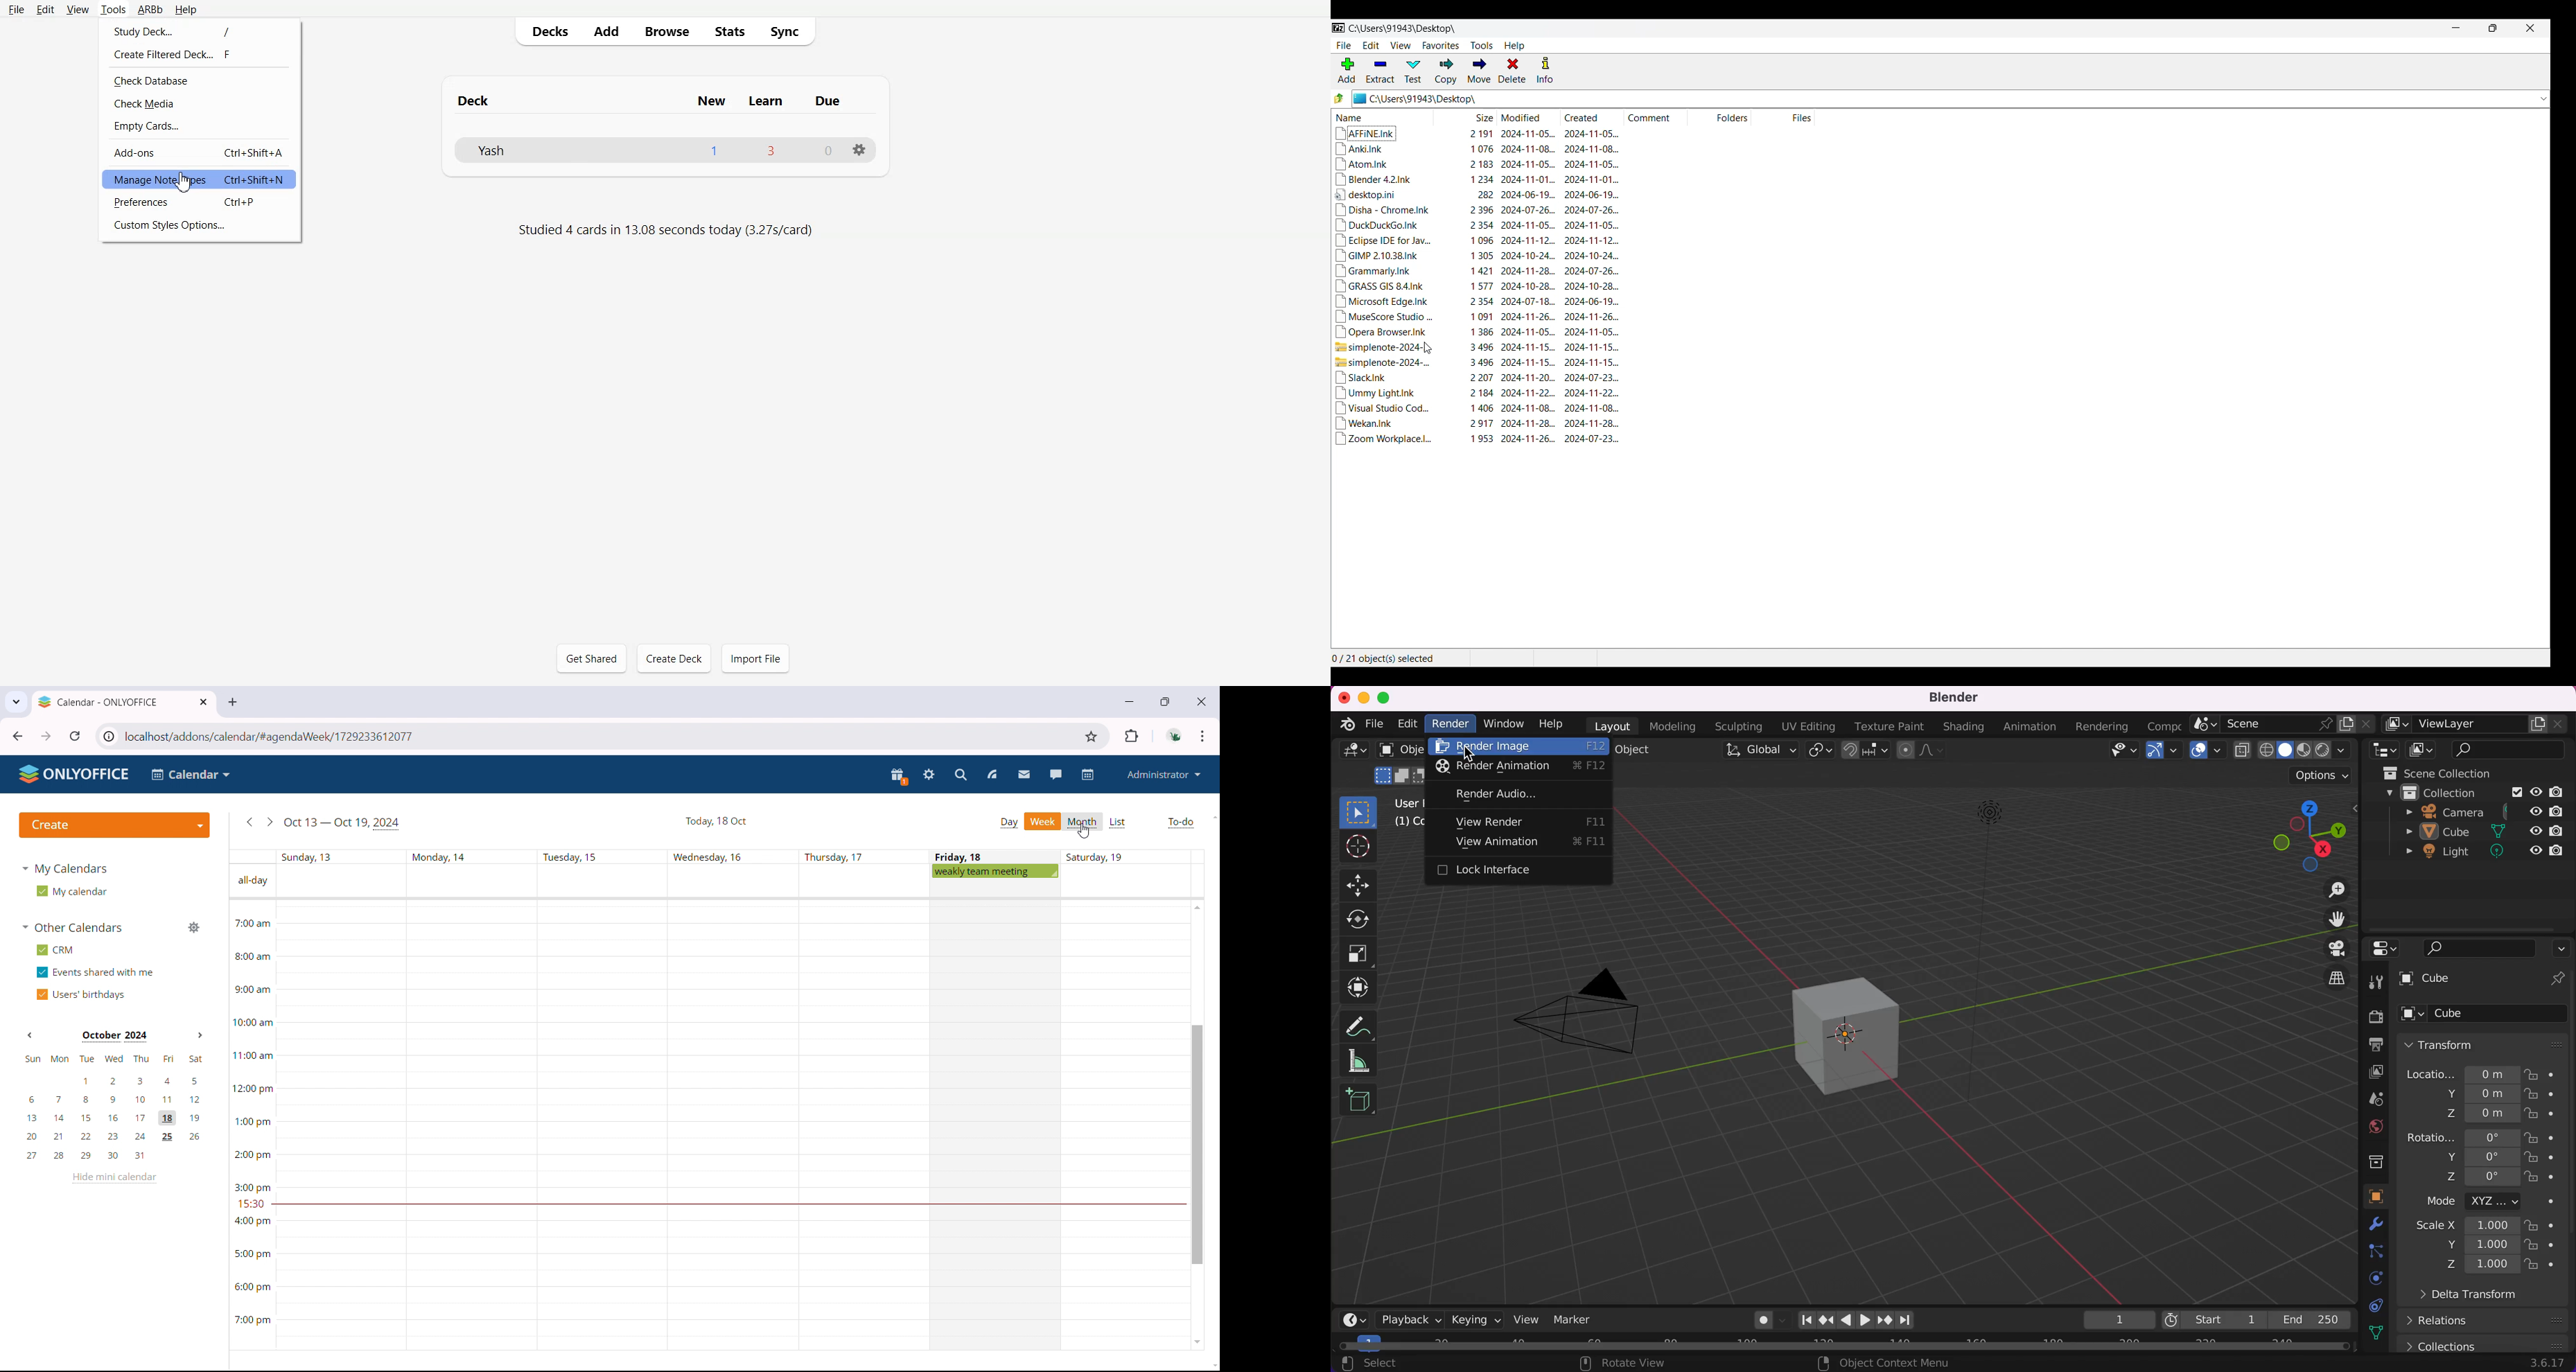 The height and width of the screenshot is (1372, 2576). I want to click on new tab, so click(231, 703).